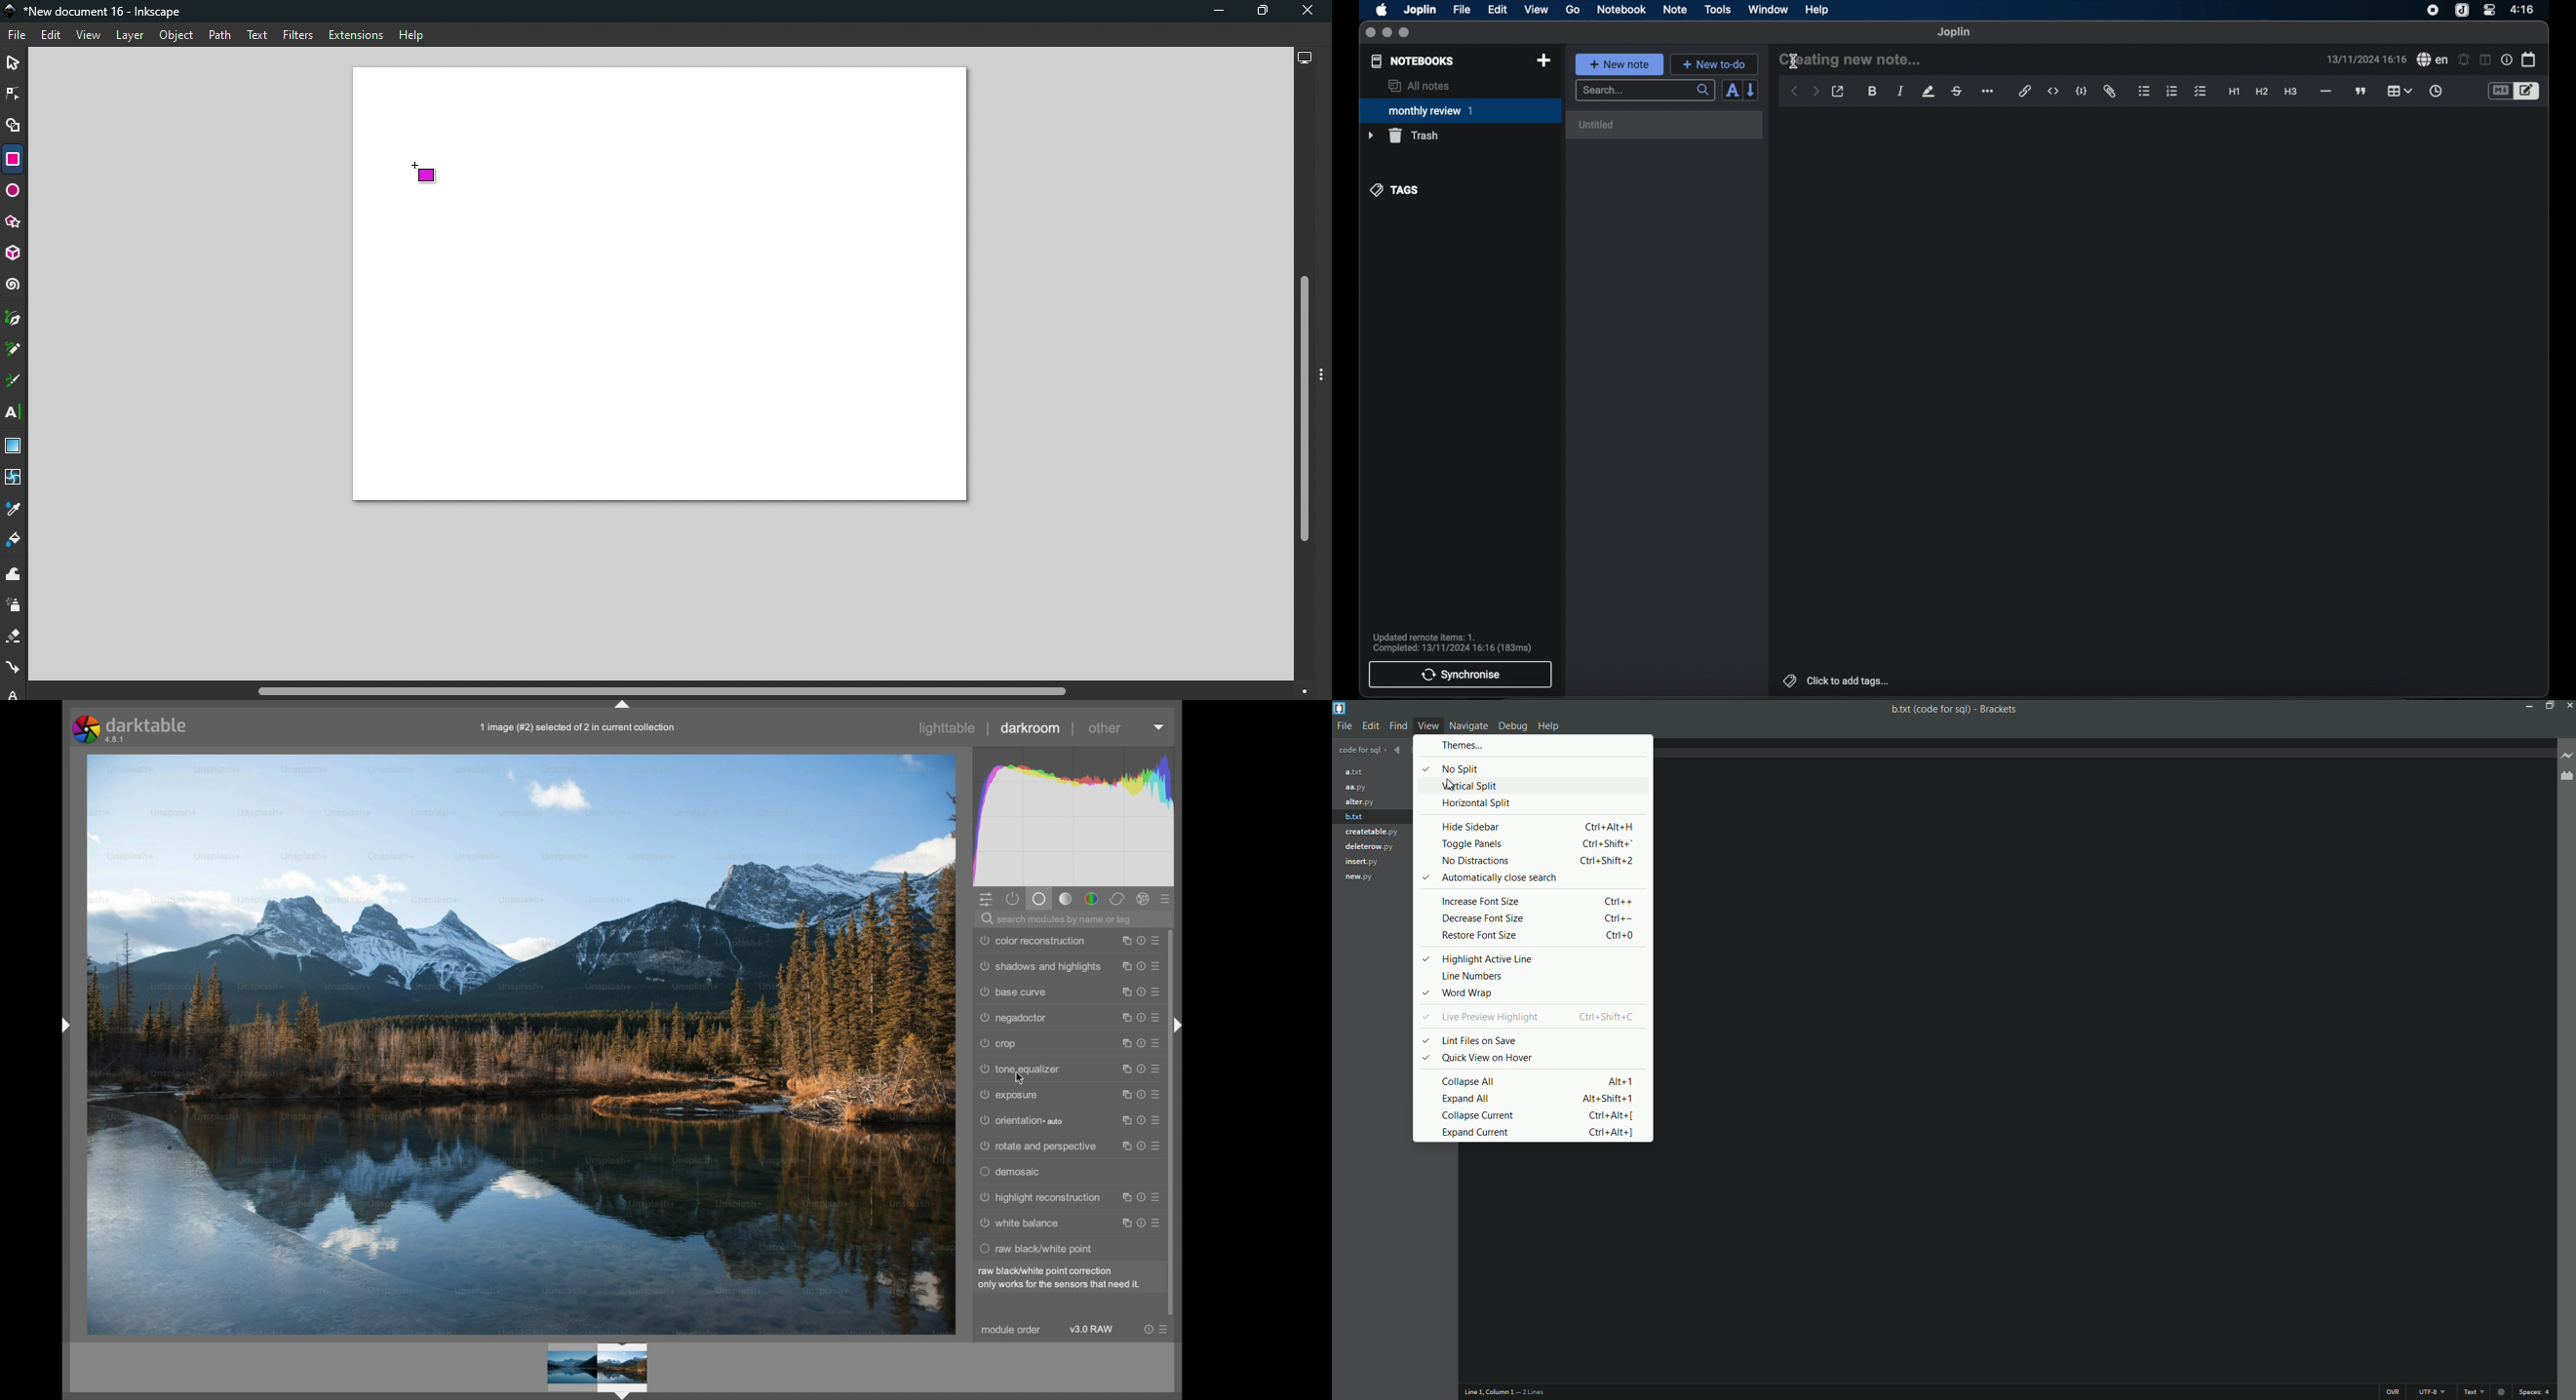 The width and height of the screenshot is (2576, 1400). I want to click on click to add tags, so click(1837, 681).